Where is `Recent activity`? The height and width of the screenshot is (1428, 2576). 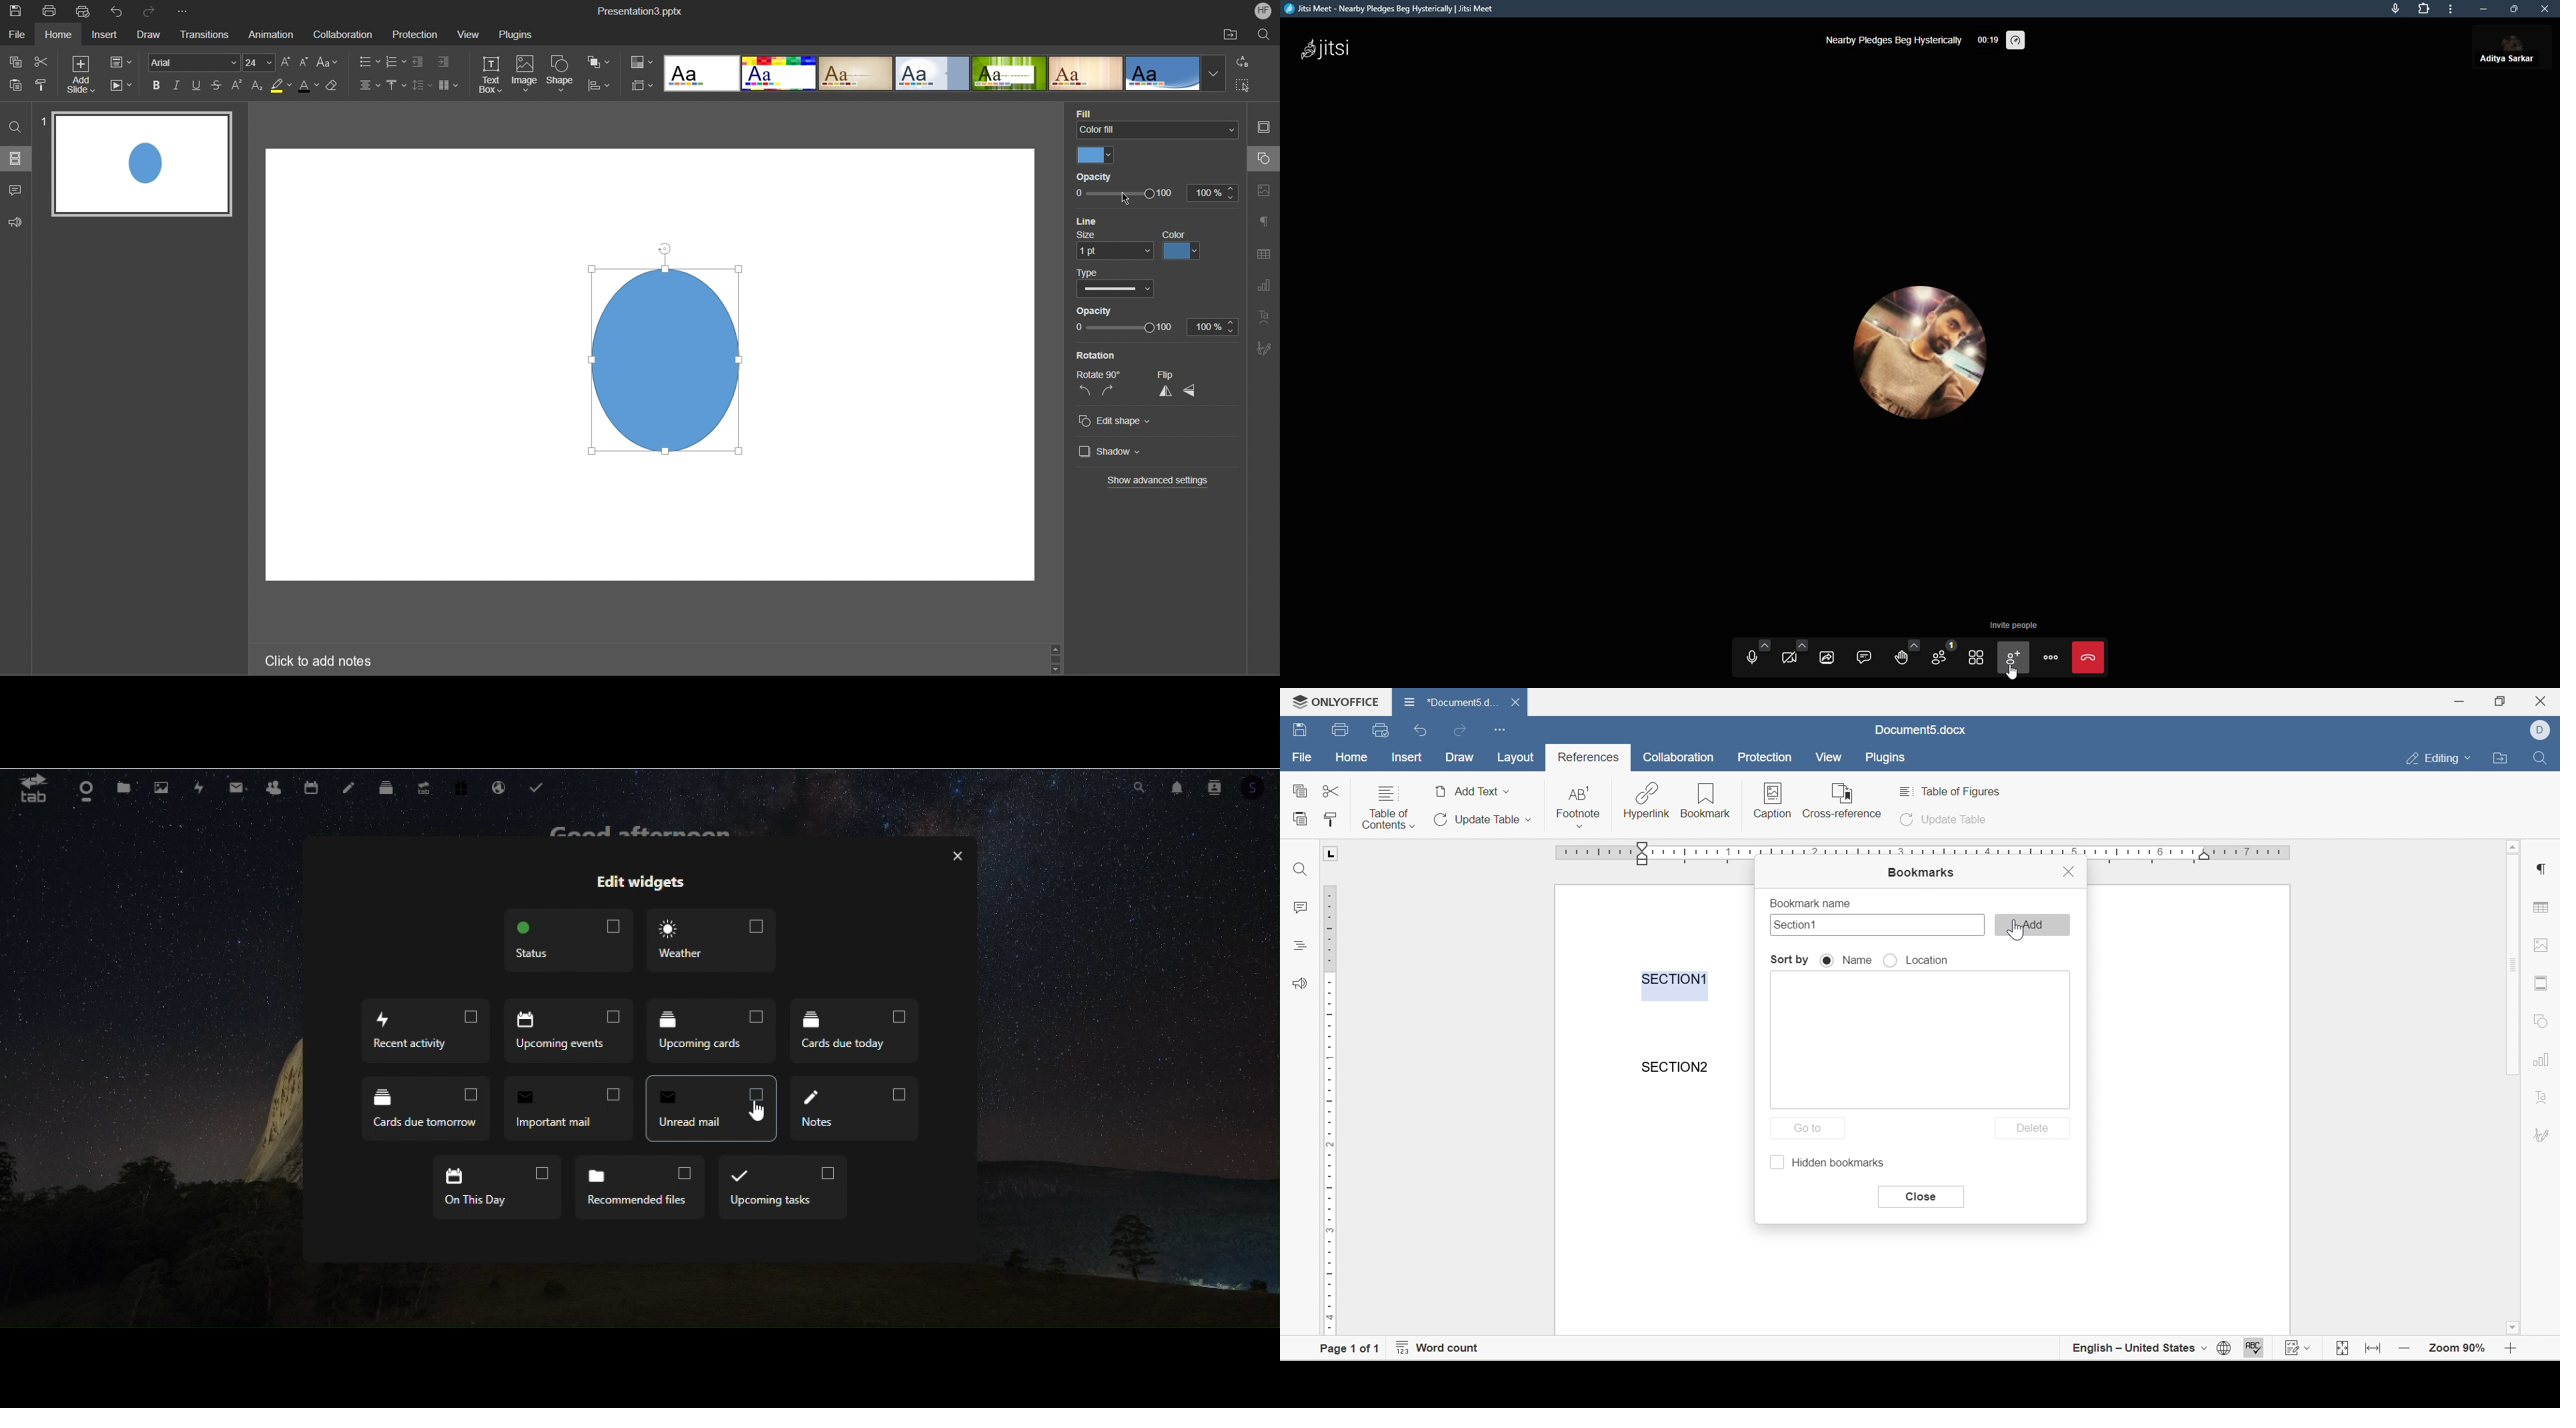
Recent activity is located at coordinates (423, 1034).